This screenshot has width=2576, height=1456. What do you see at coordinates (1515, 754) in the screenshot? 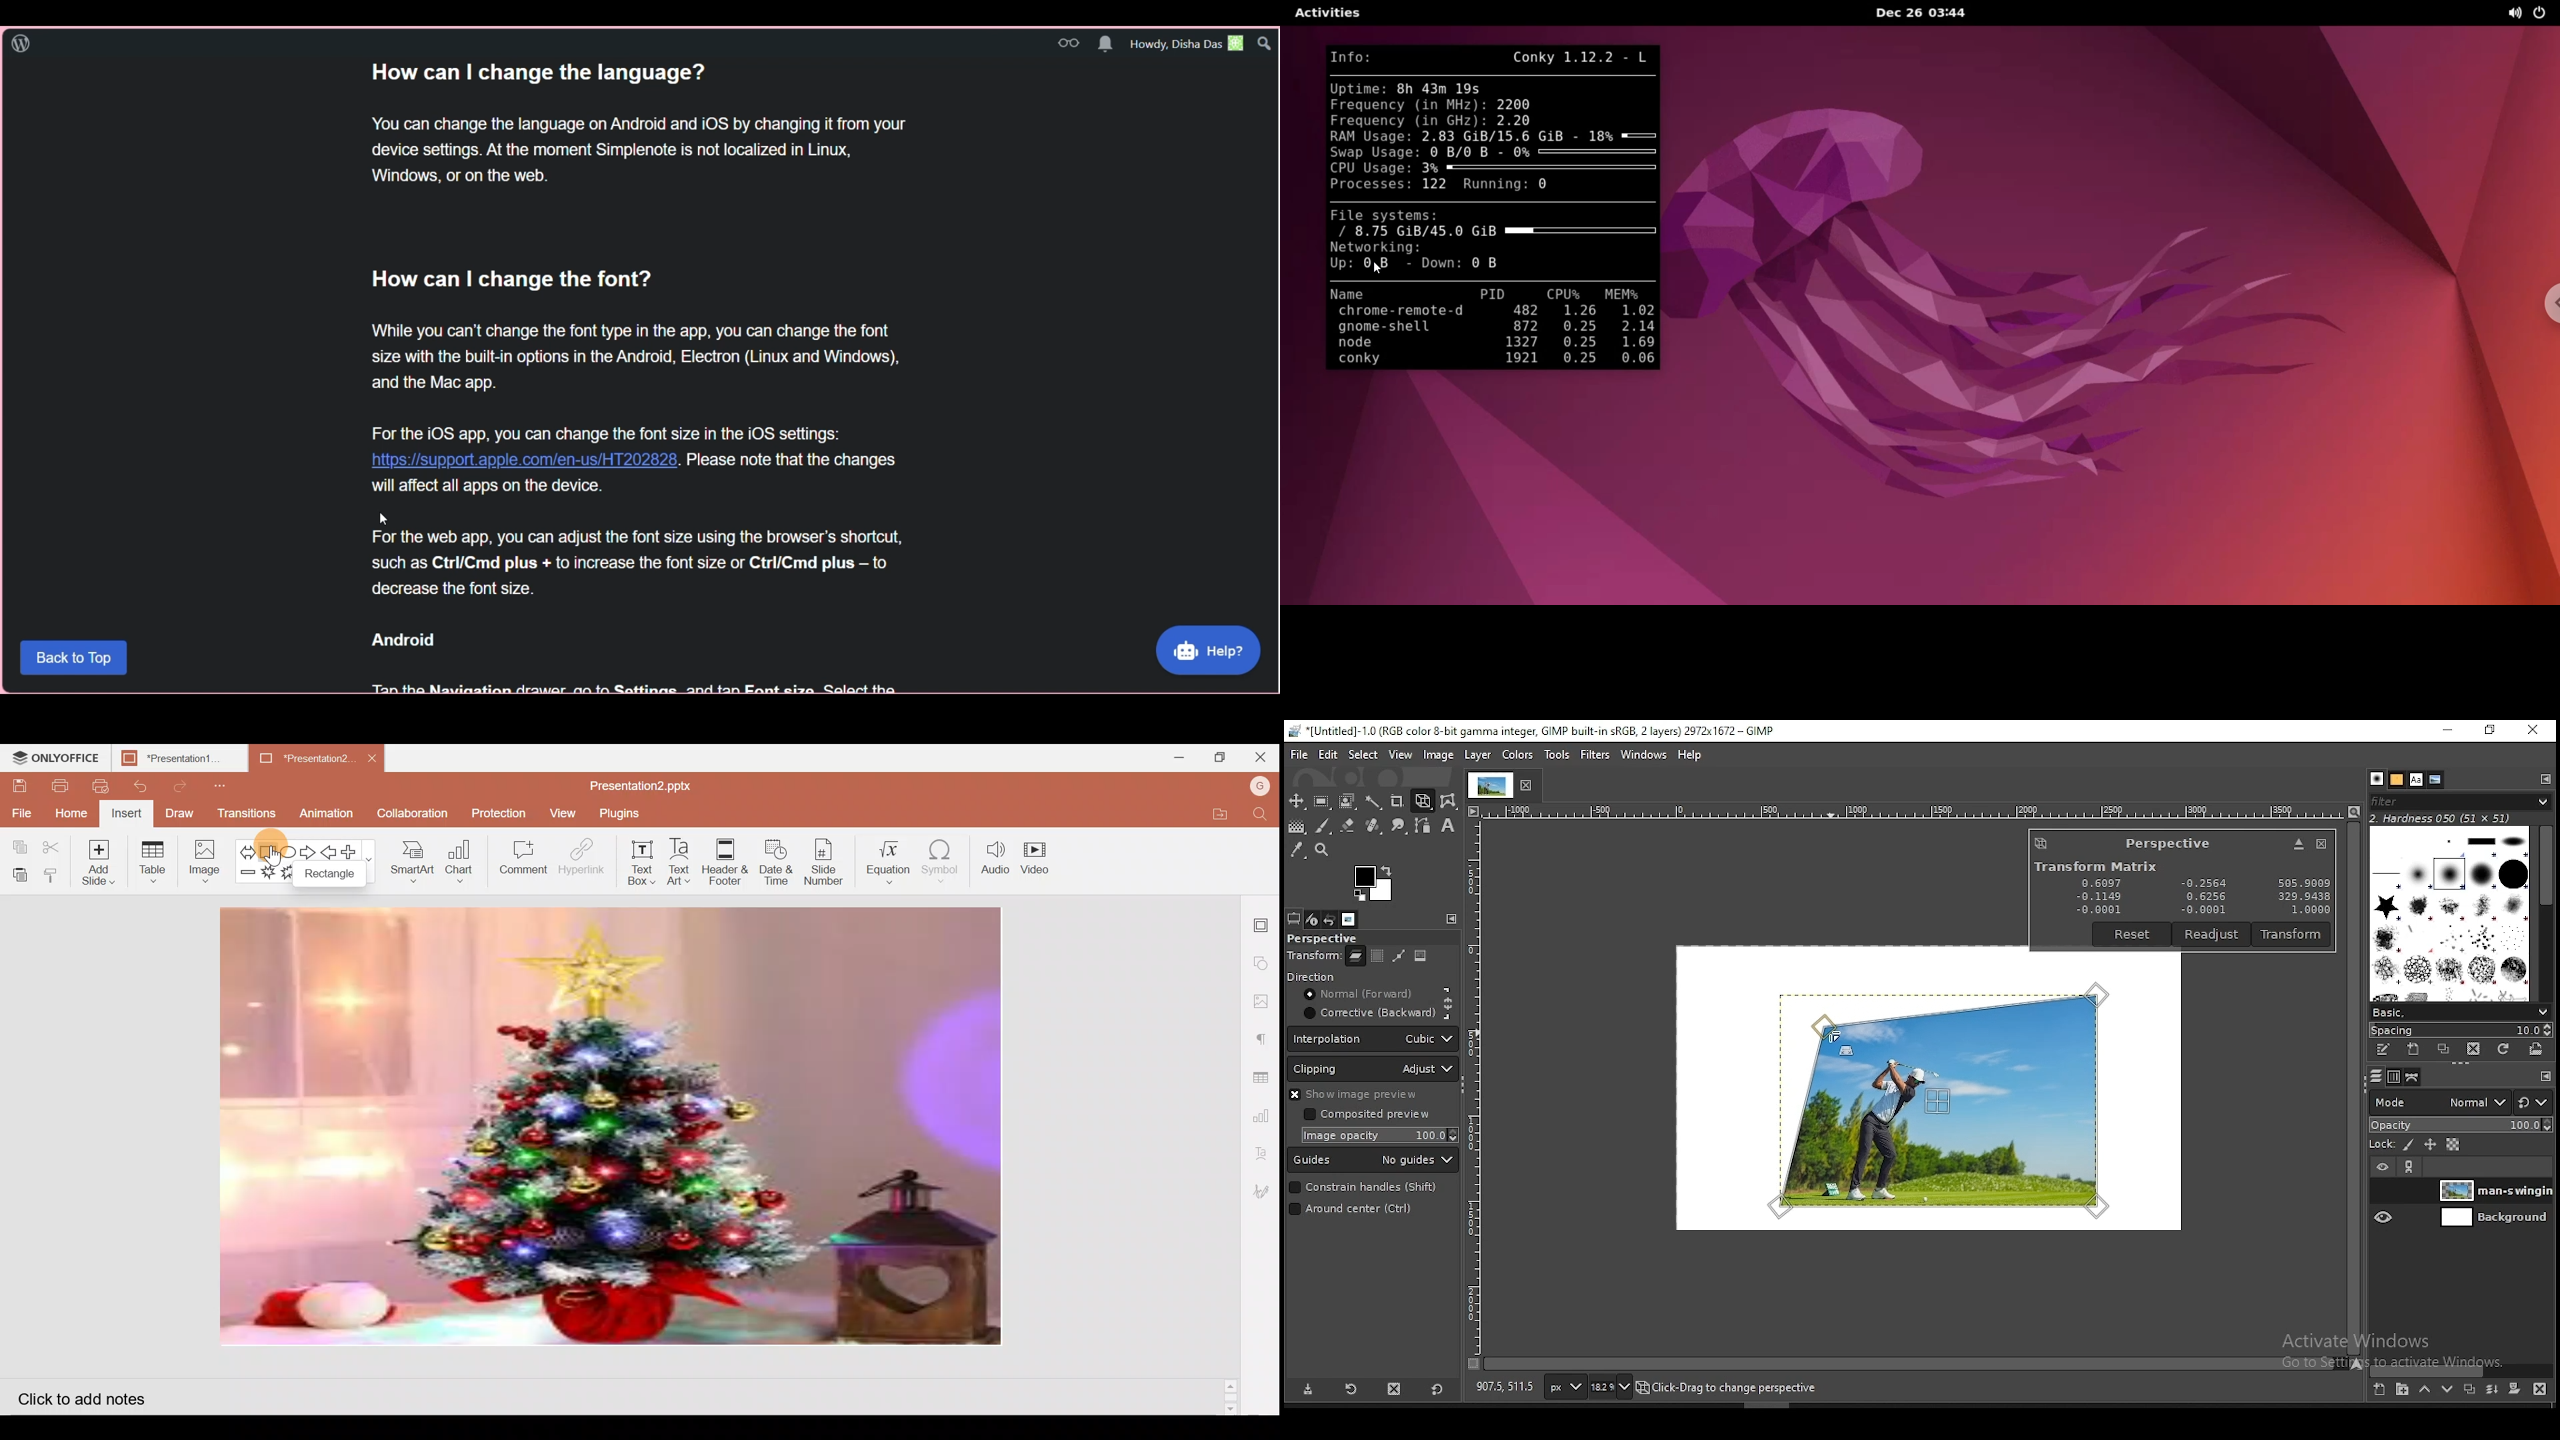
I see `image` at bounding box center [1515, 754].